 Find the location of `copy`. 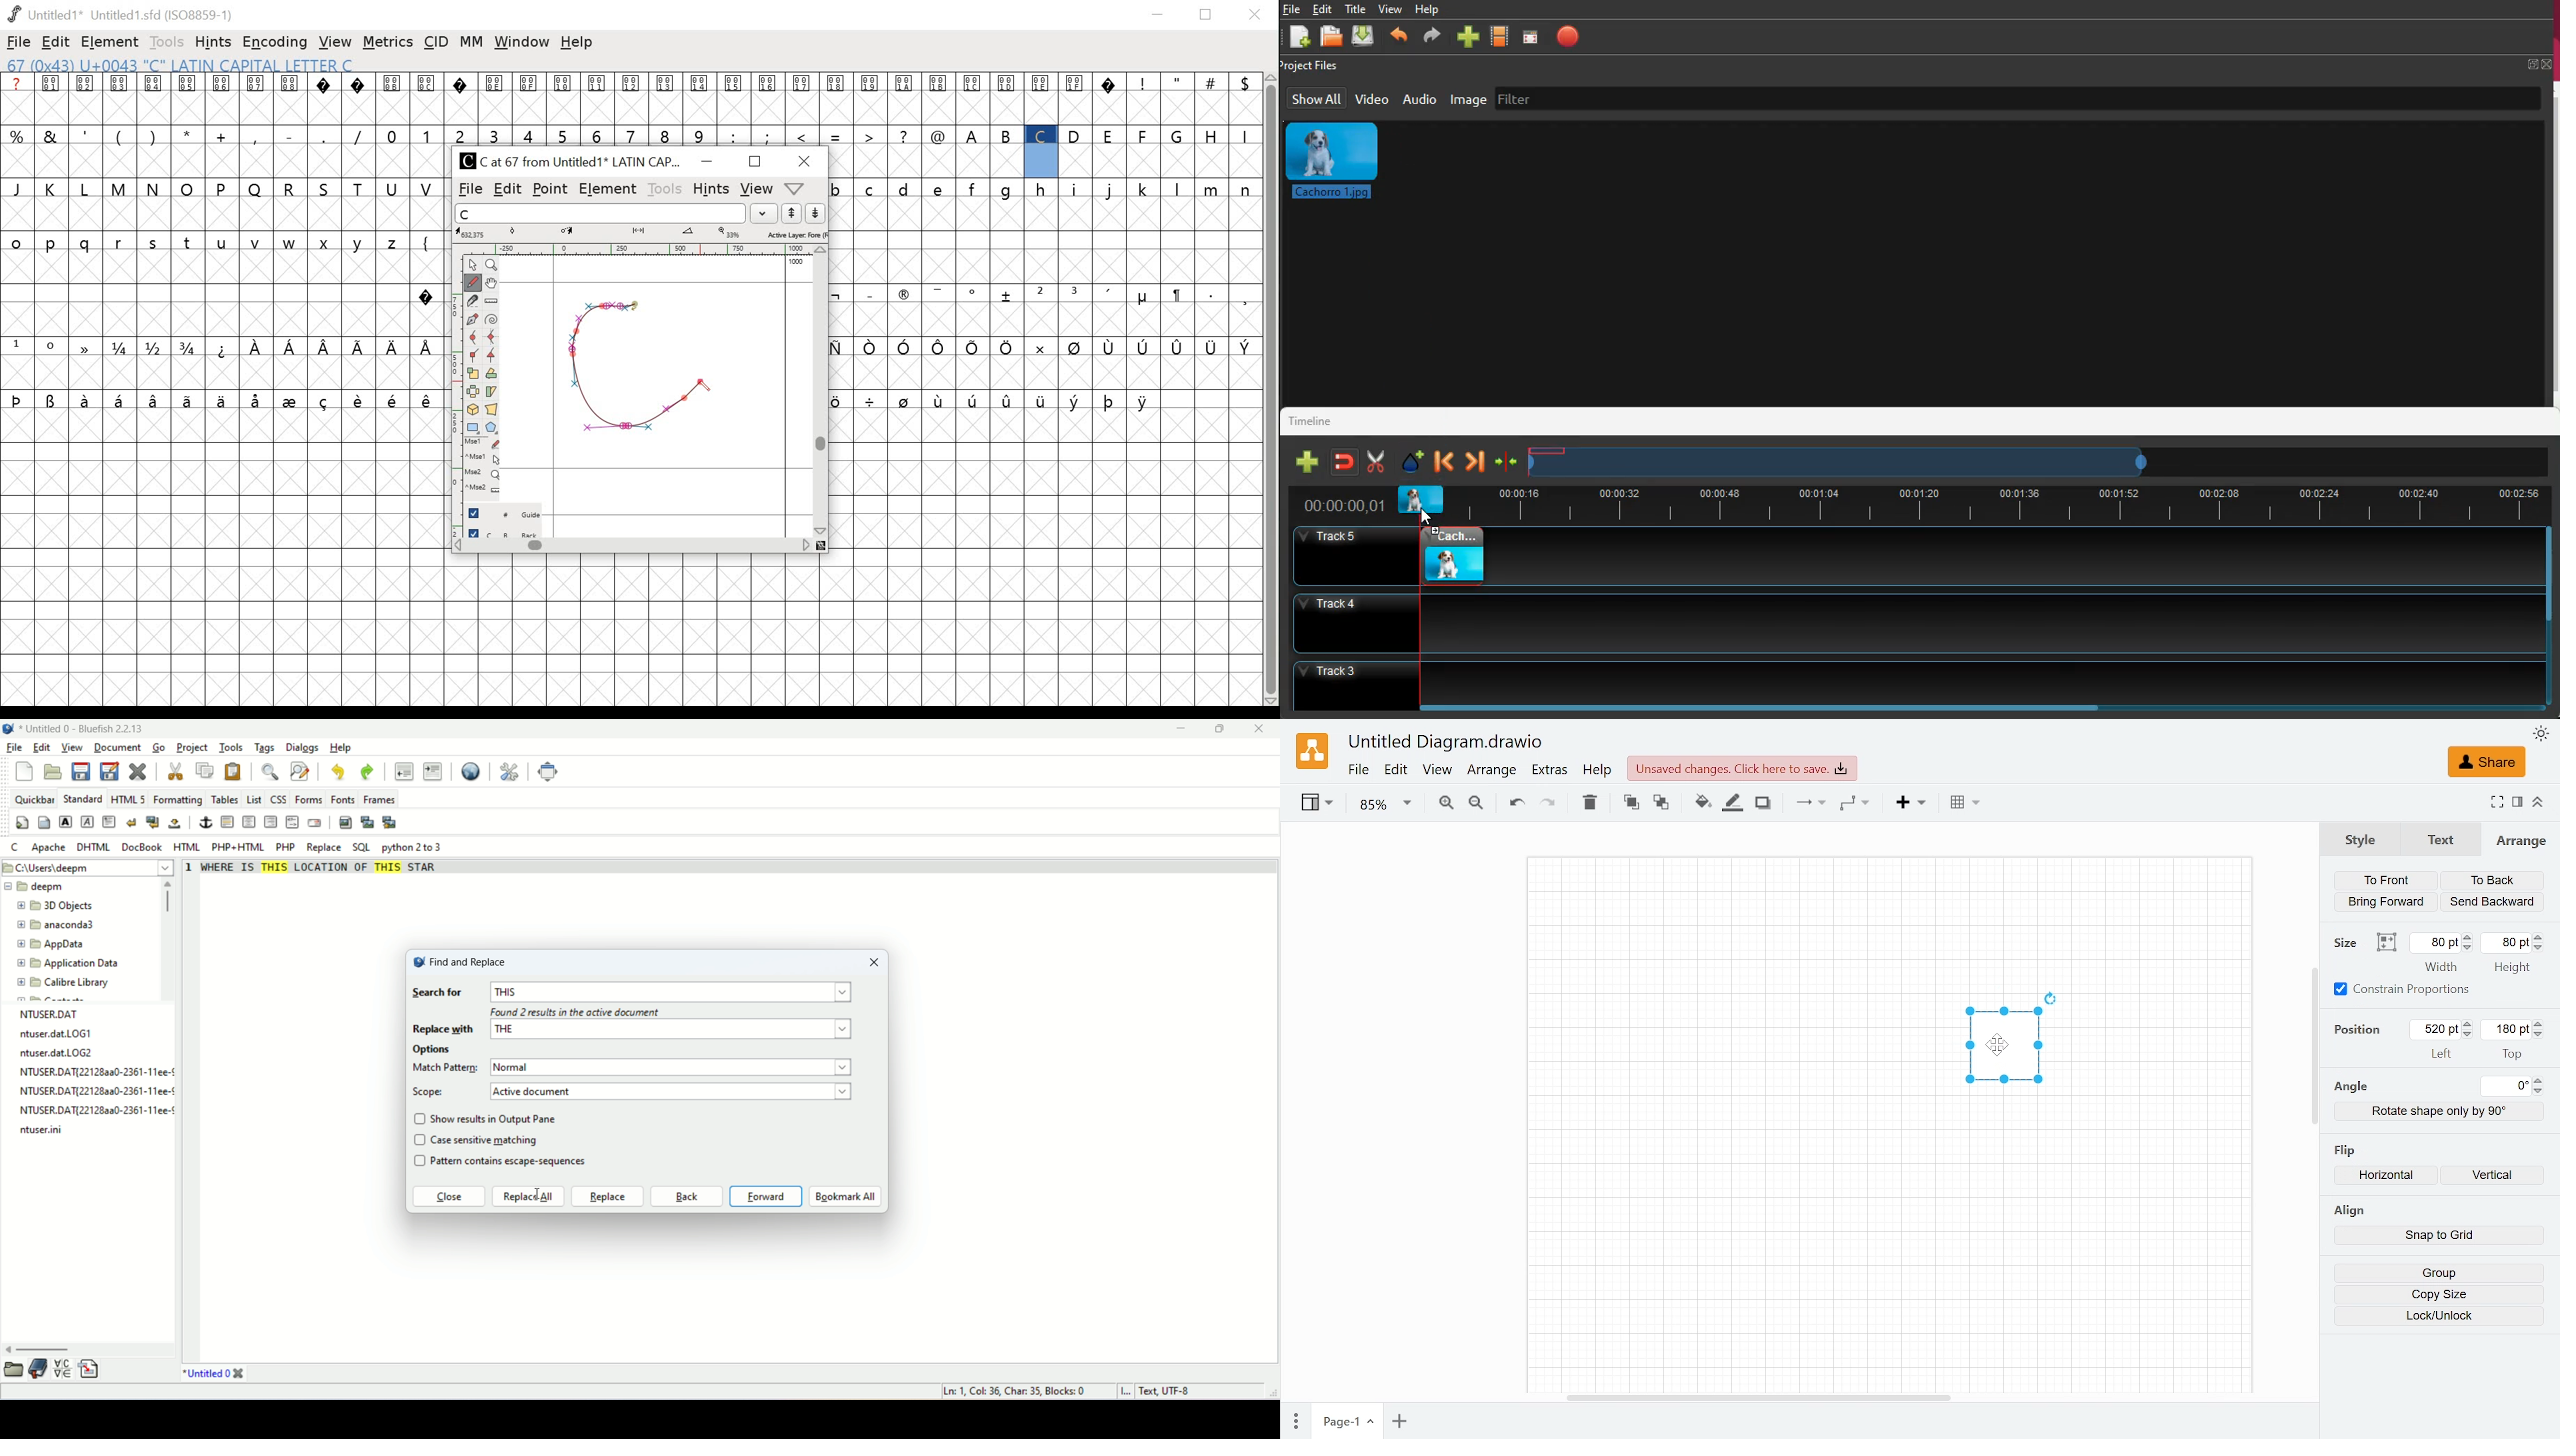

copy is located at coordinates (206, 770).